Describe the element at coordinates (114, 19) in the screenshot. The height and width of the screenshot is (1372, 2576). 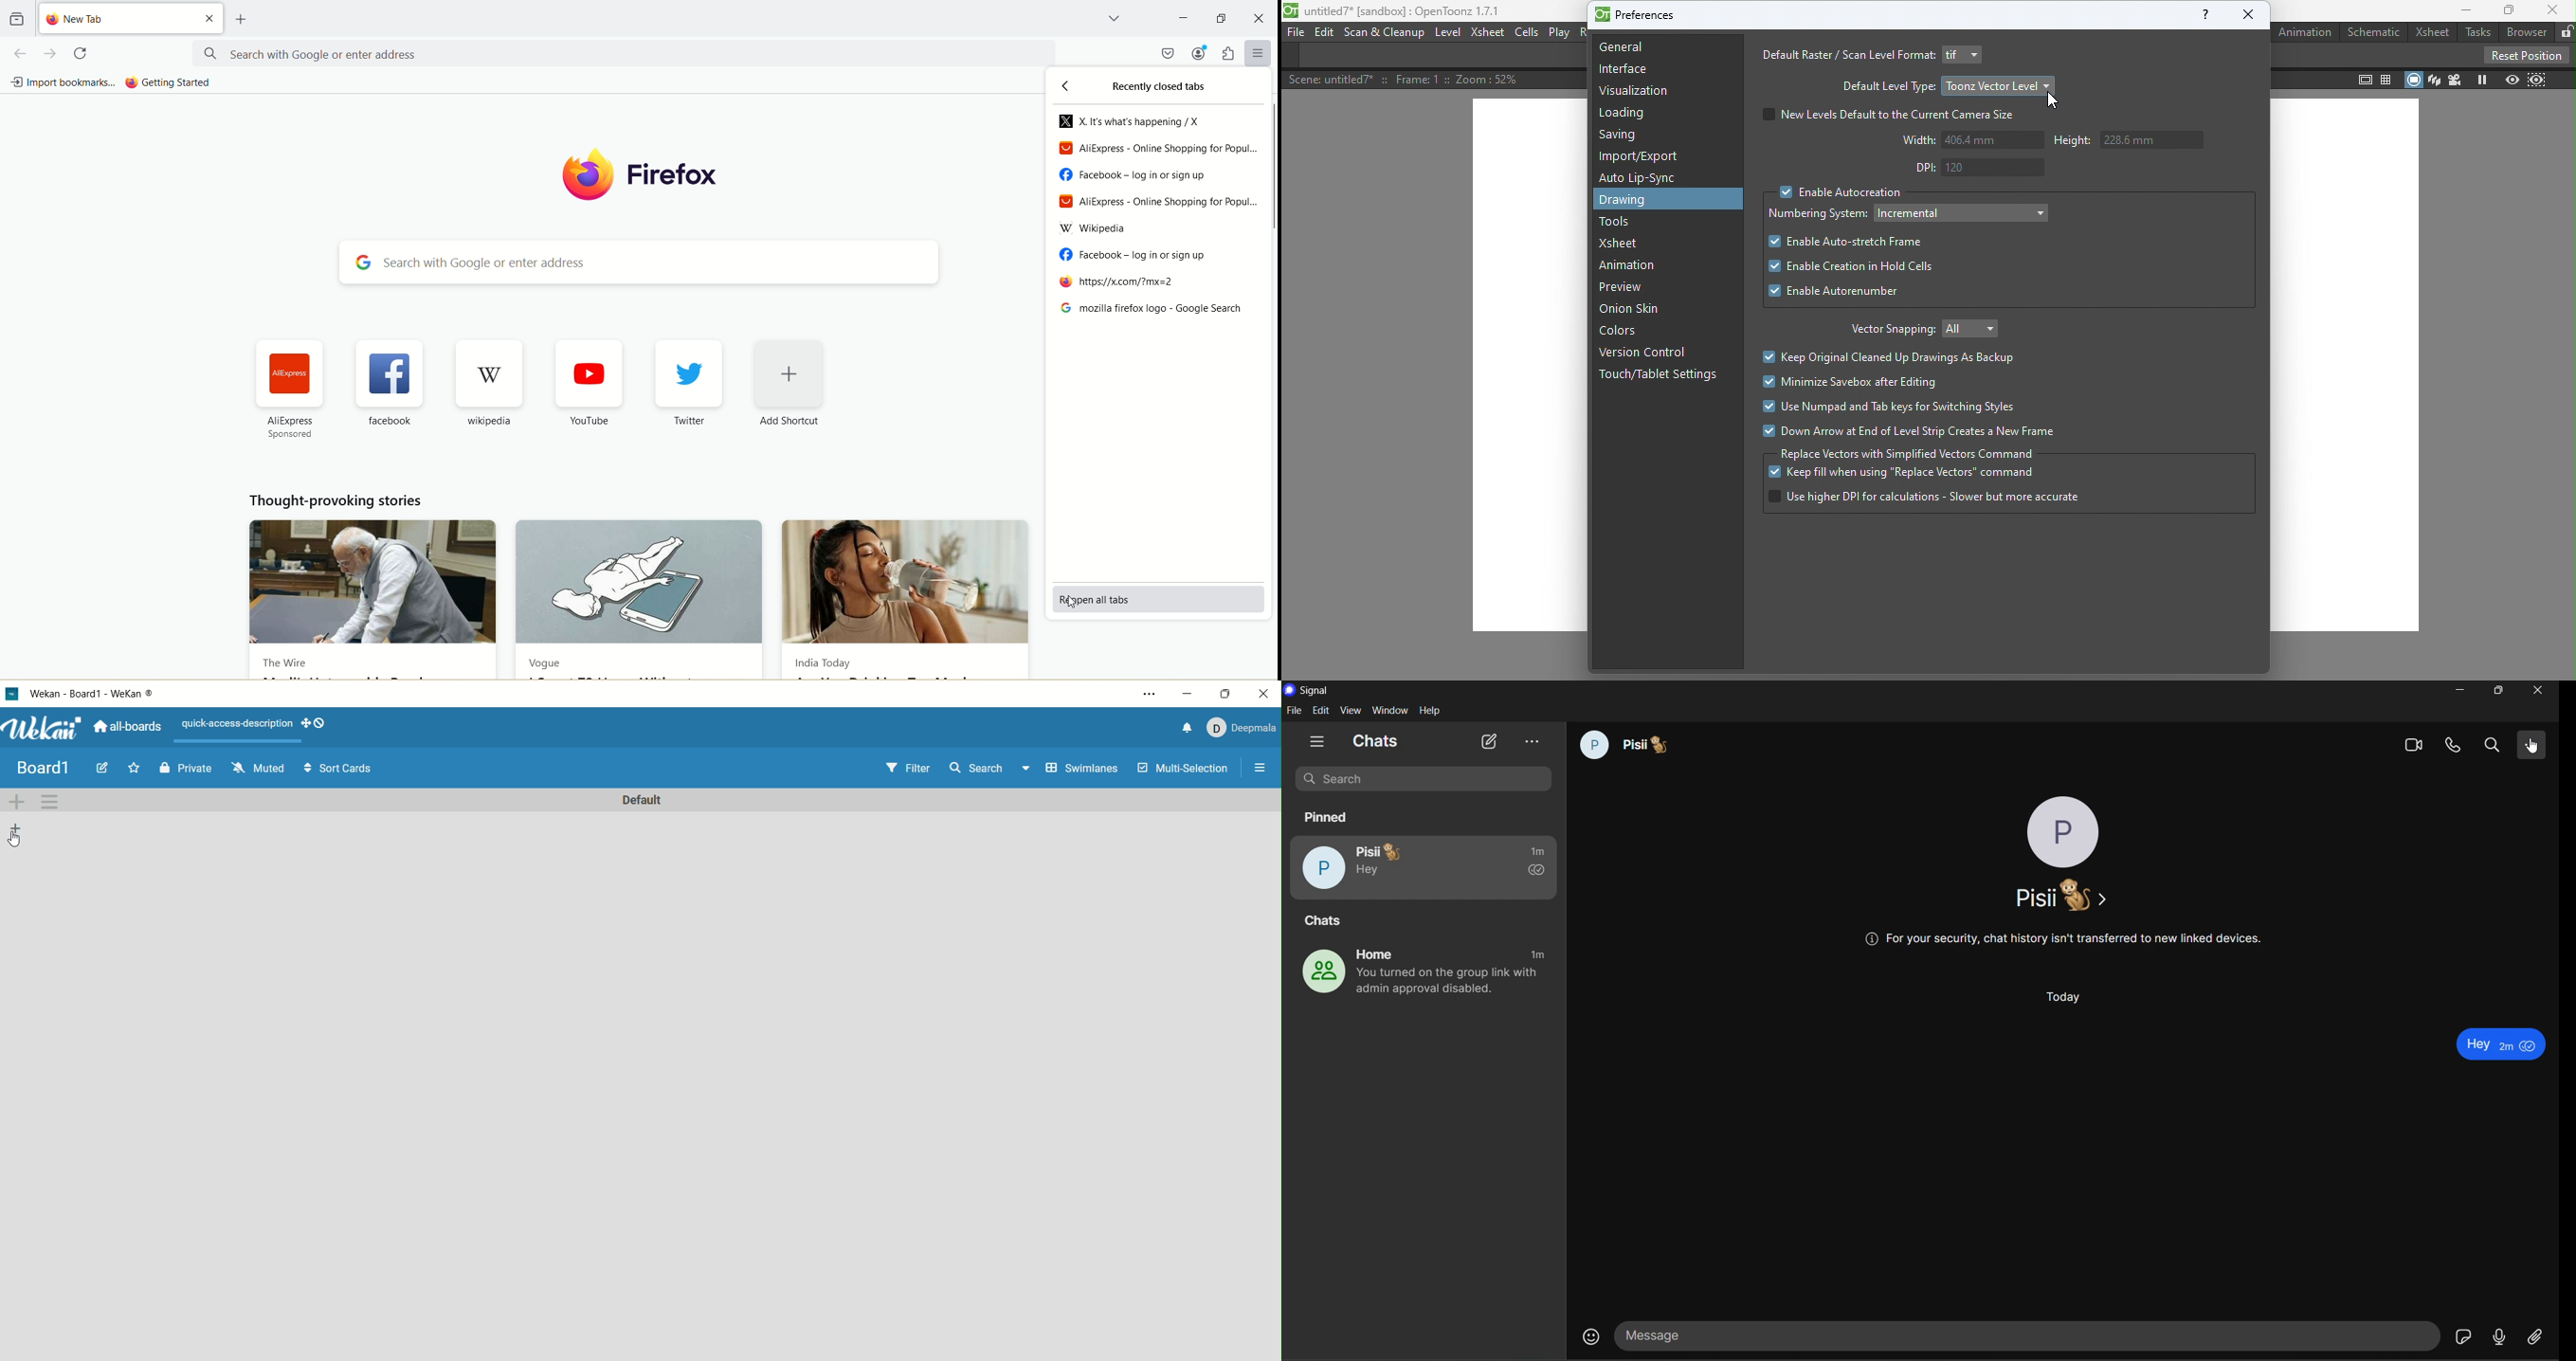
I see `new tab` at that location.